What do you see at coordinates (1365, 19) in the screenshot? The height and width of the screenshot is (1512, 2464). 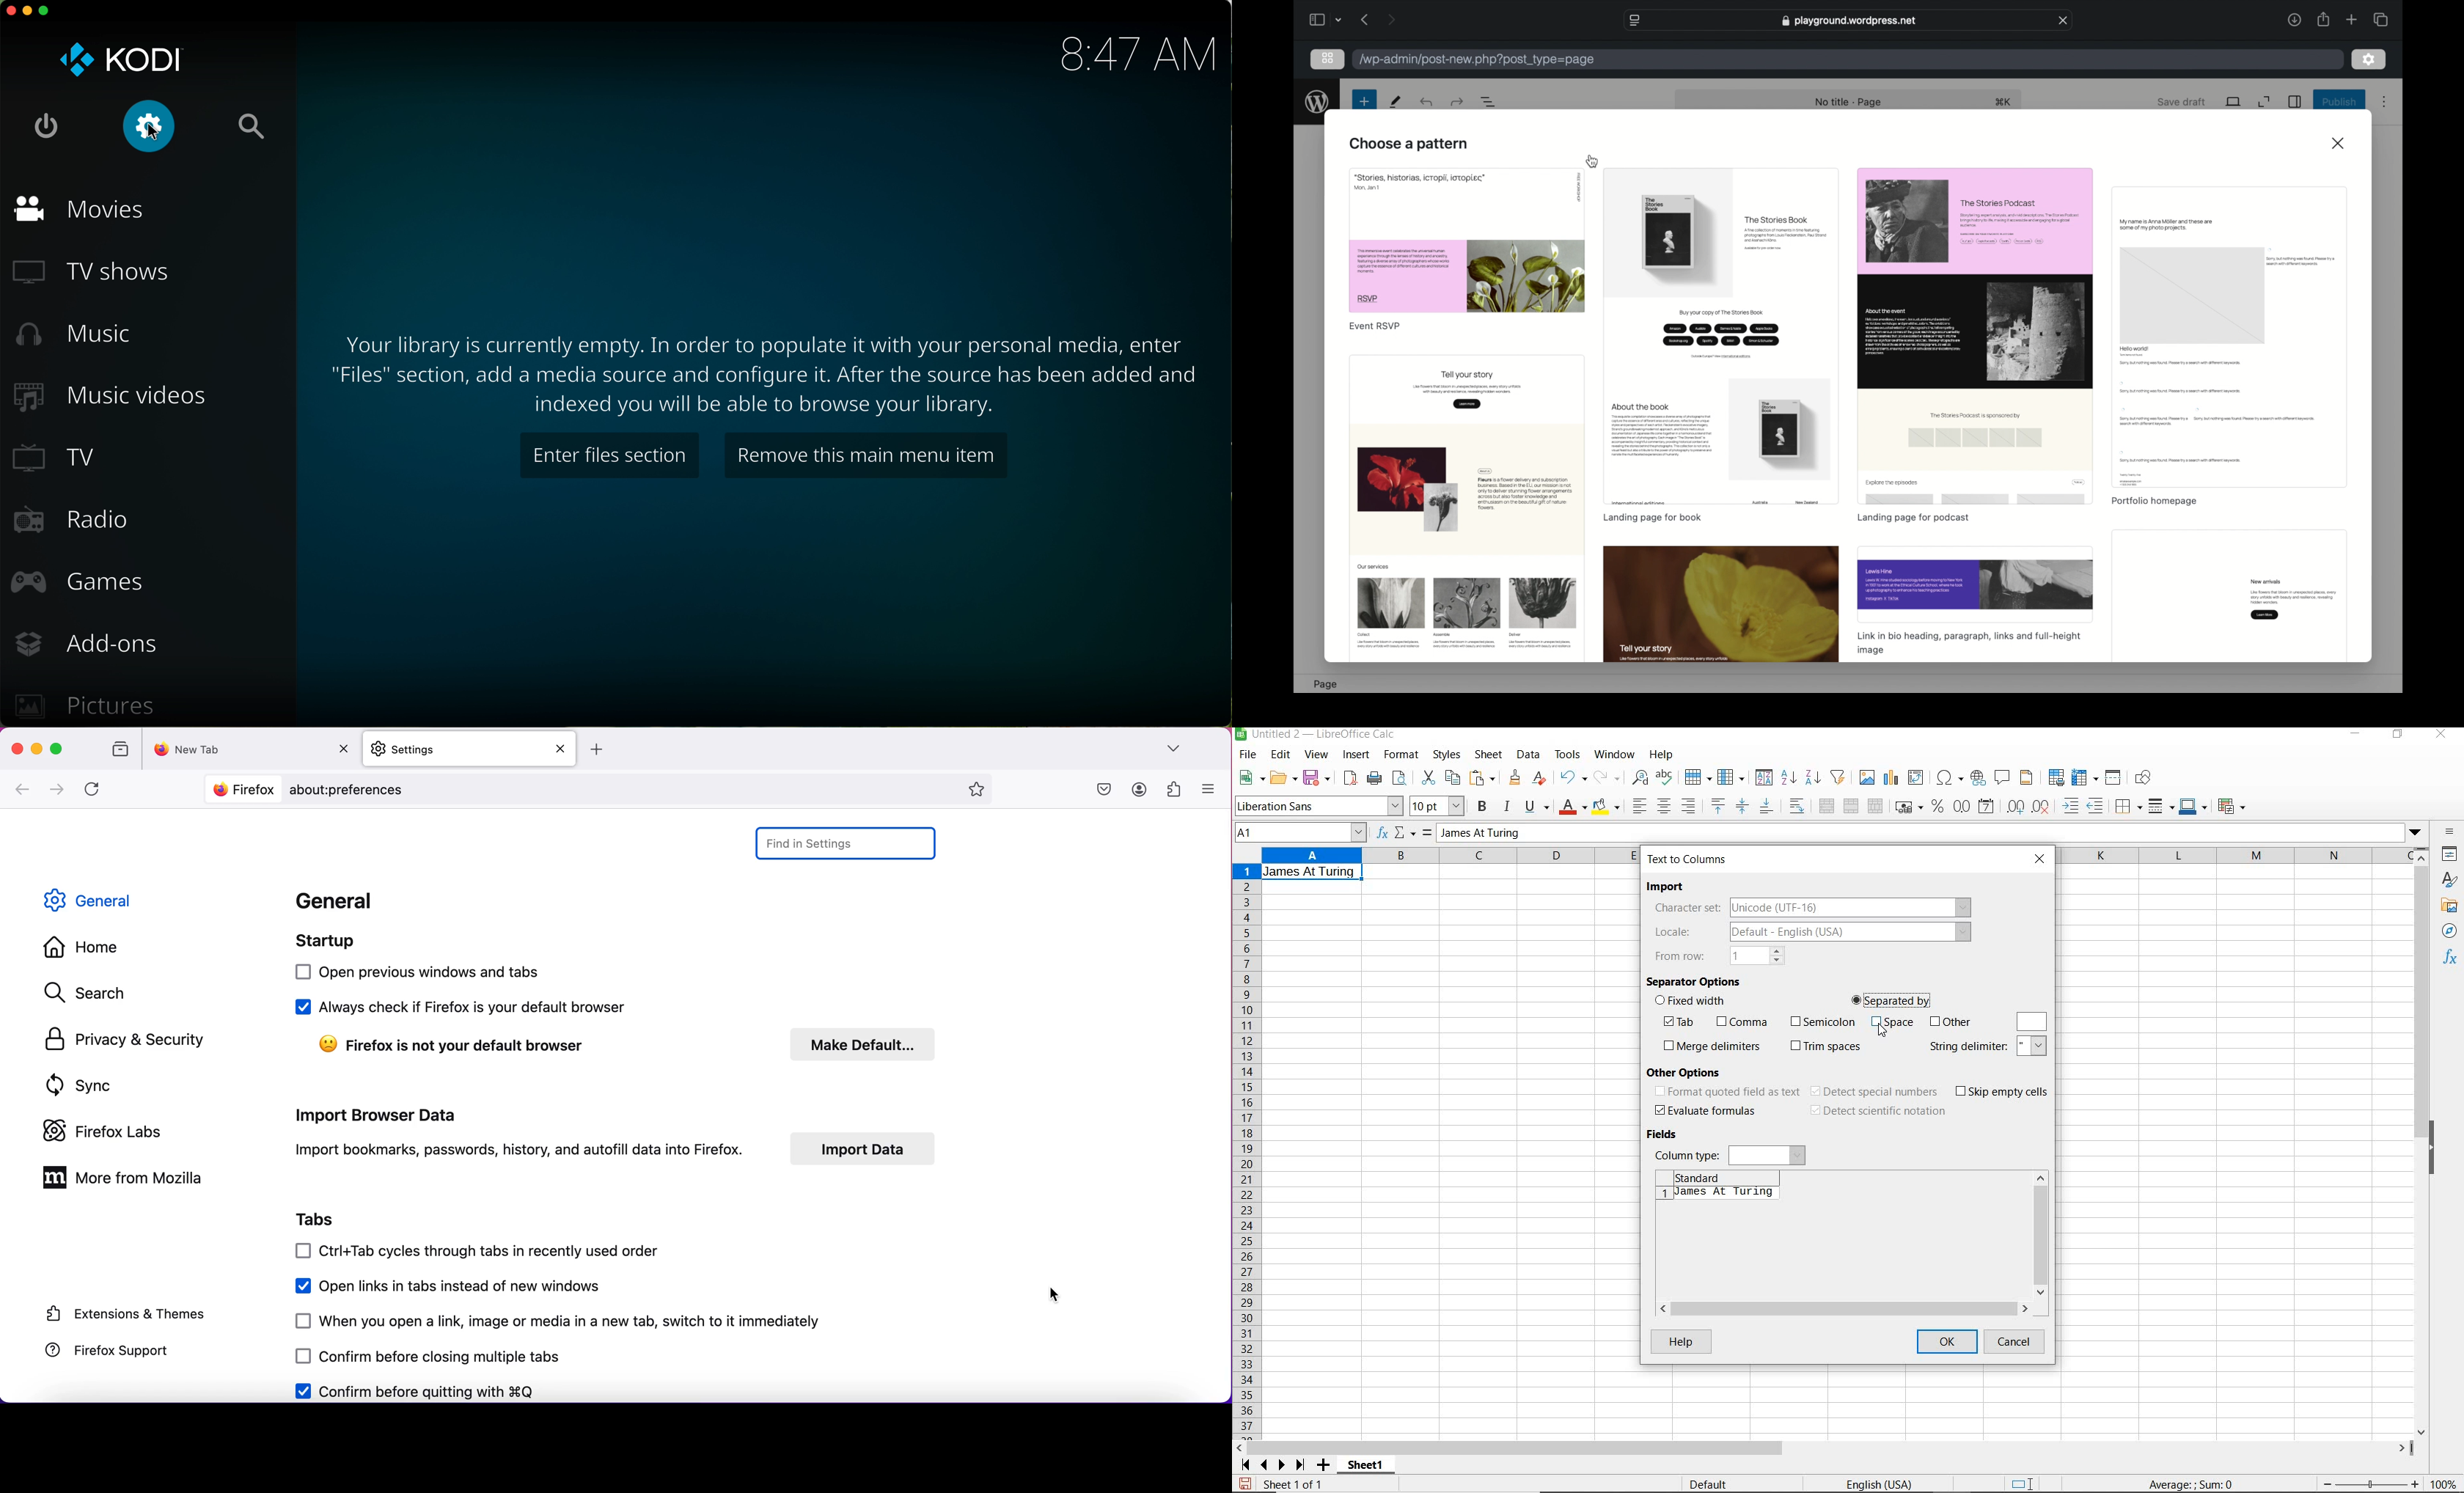 I see `previous page` at bounding box center [1365, 19].